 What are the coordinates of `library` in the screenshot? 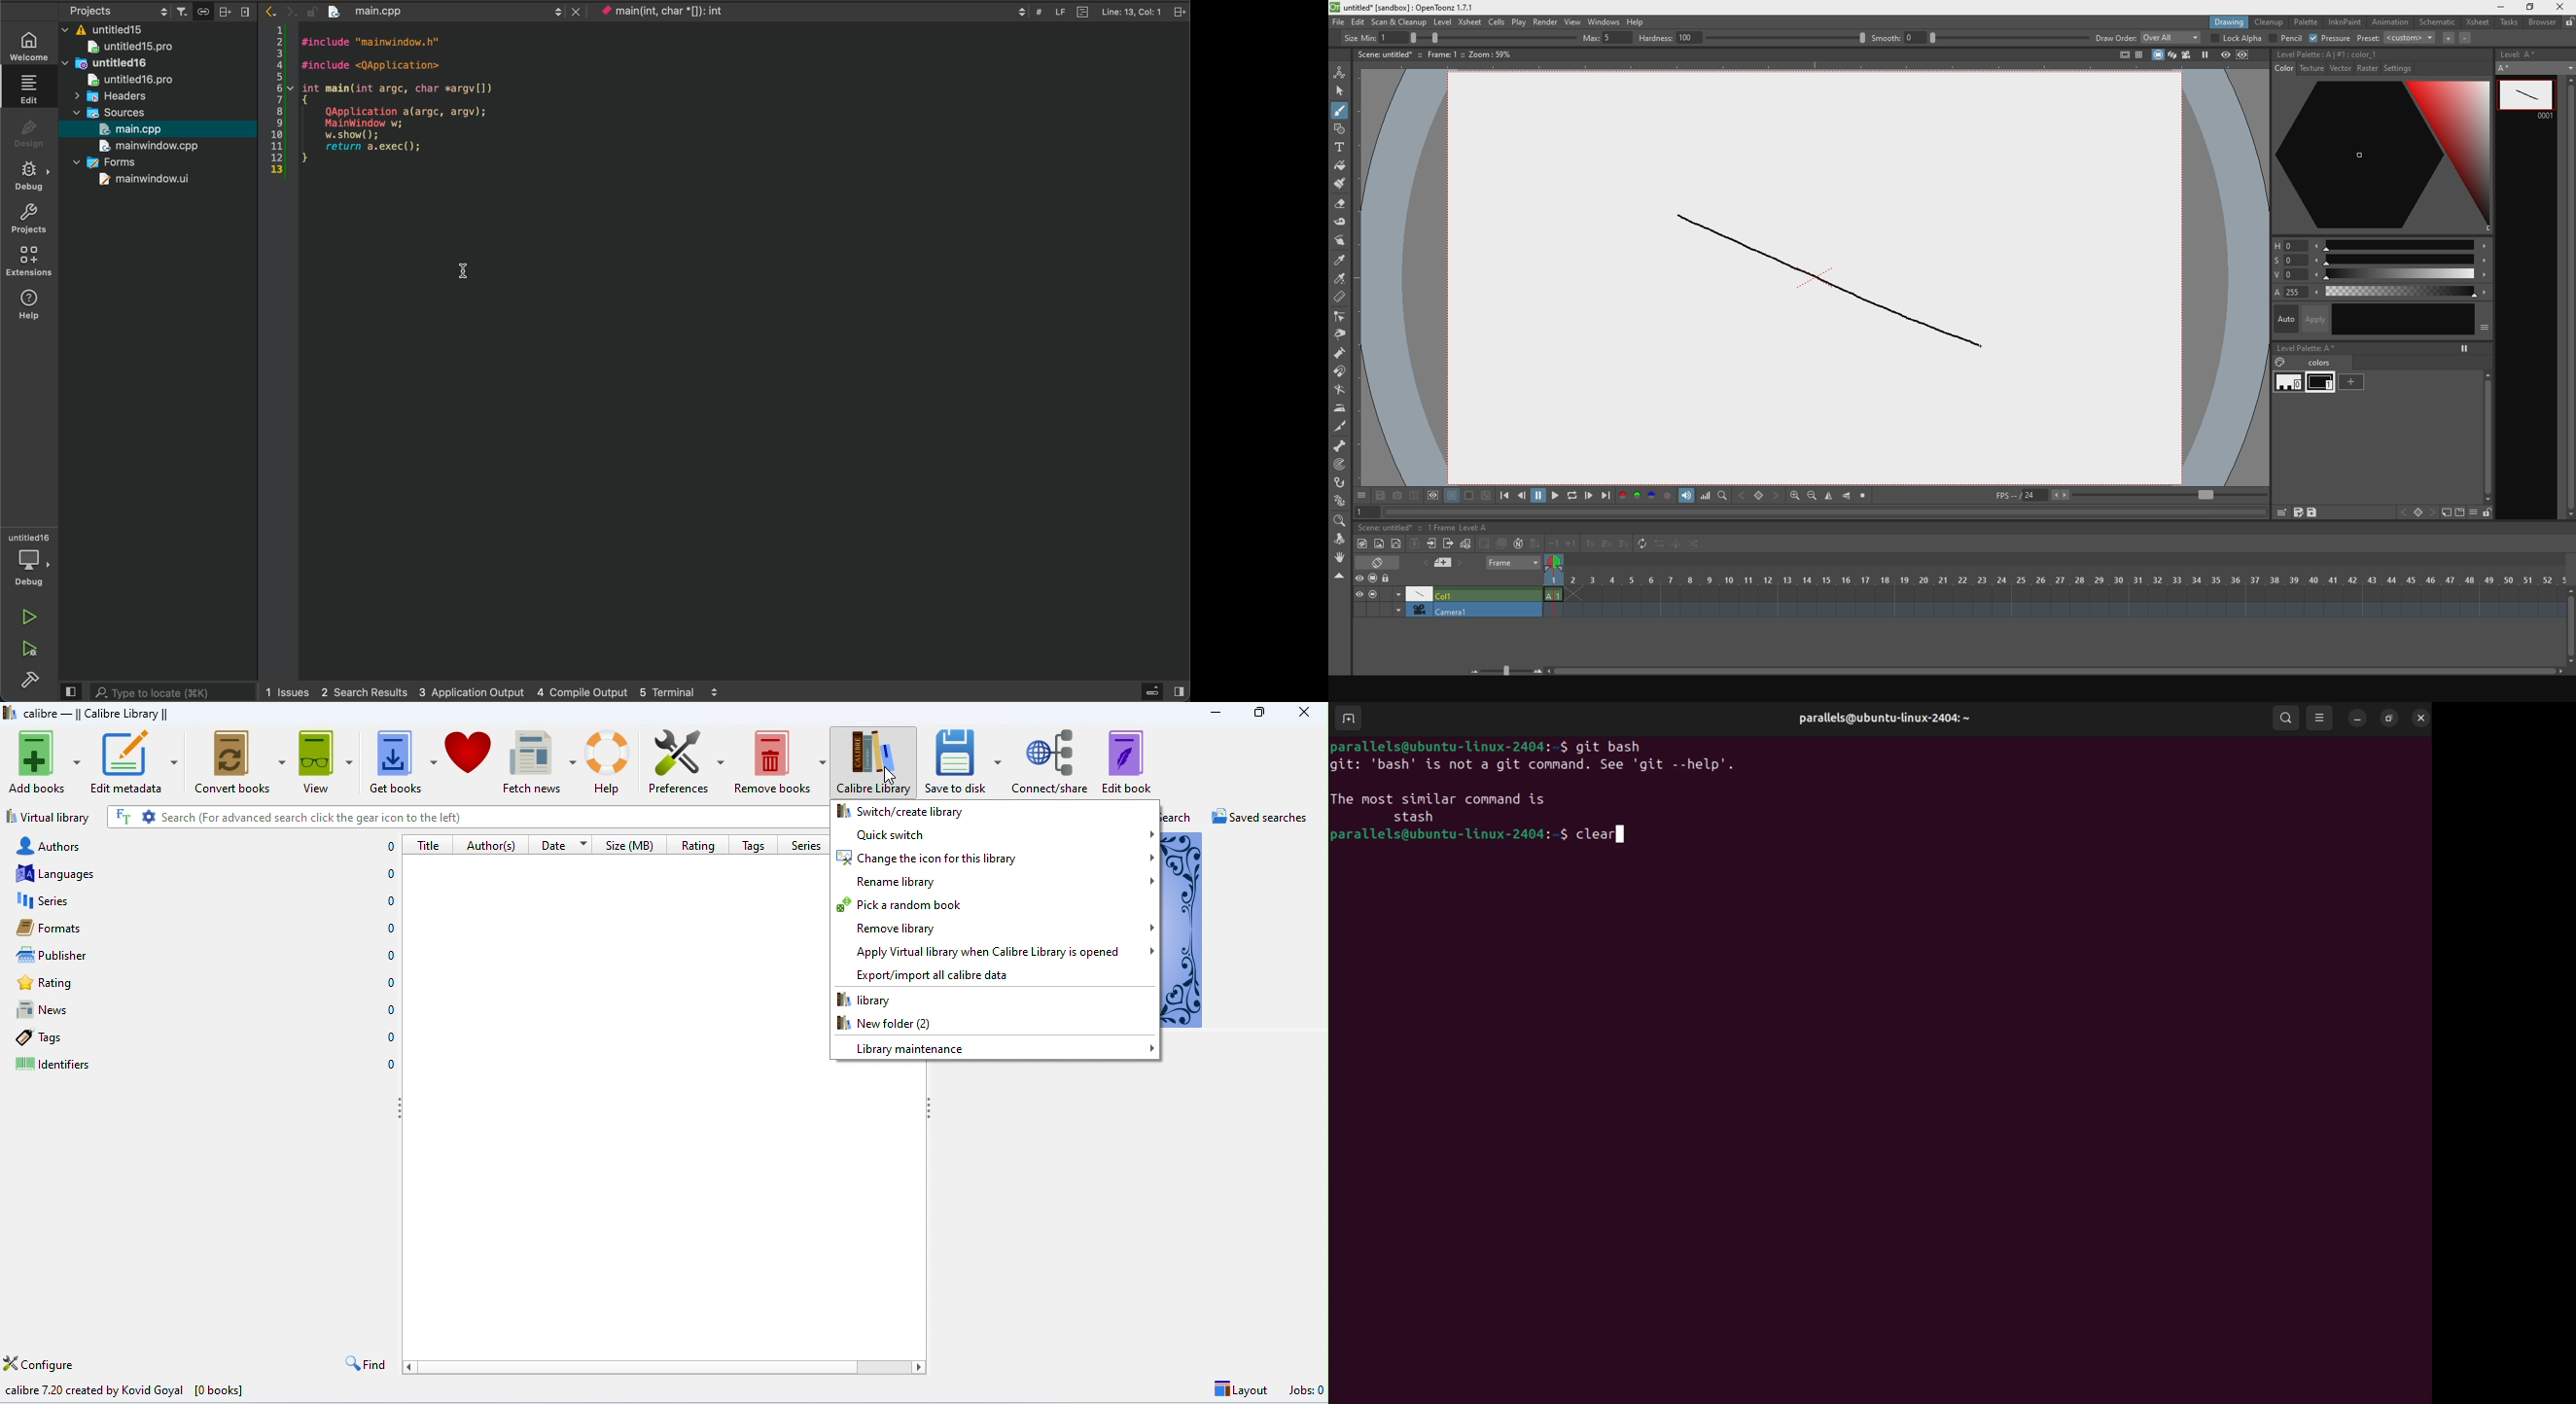 It's located at (992, 1000).